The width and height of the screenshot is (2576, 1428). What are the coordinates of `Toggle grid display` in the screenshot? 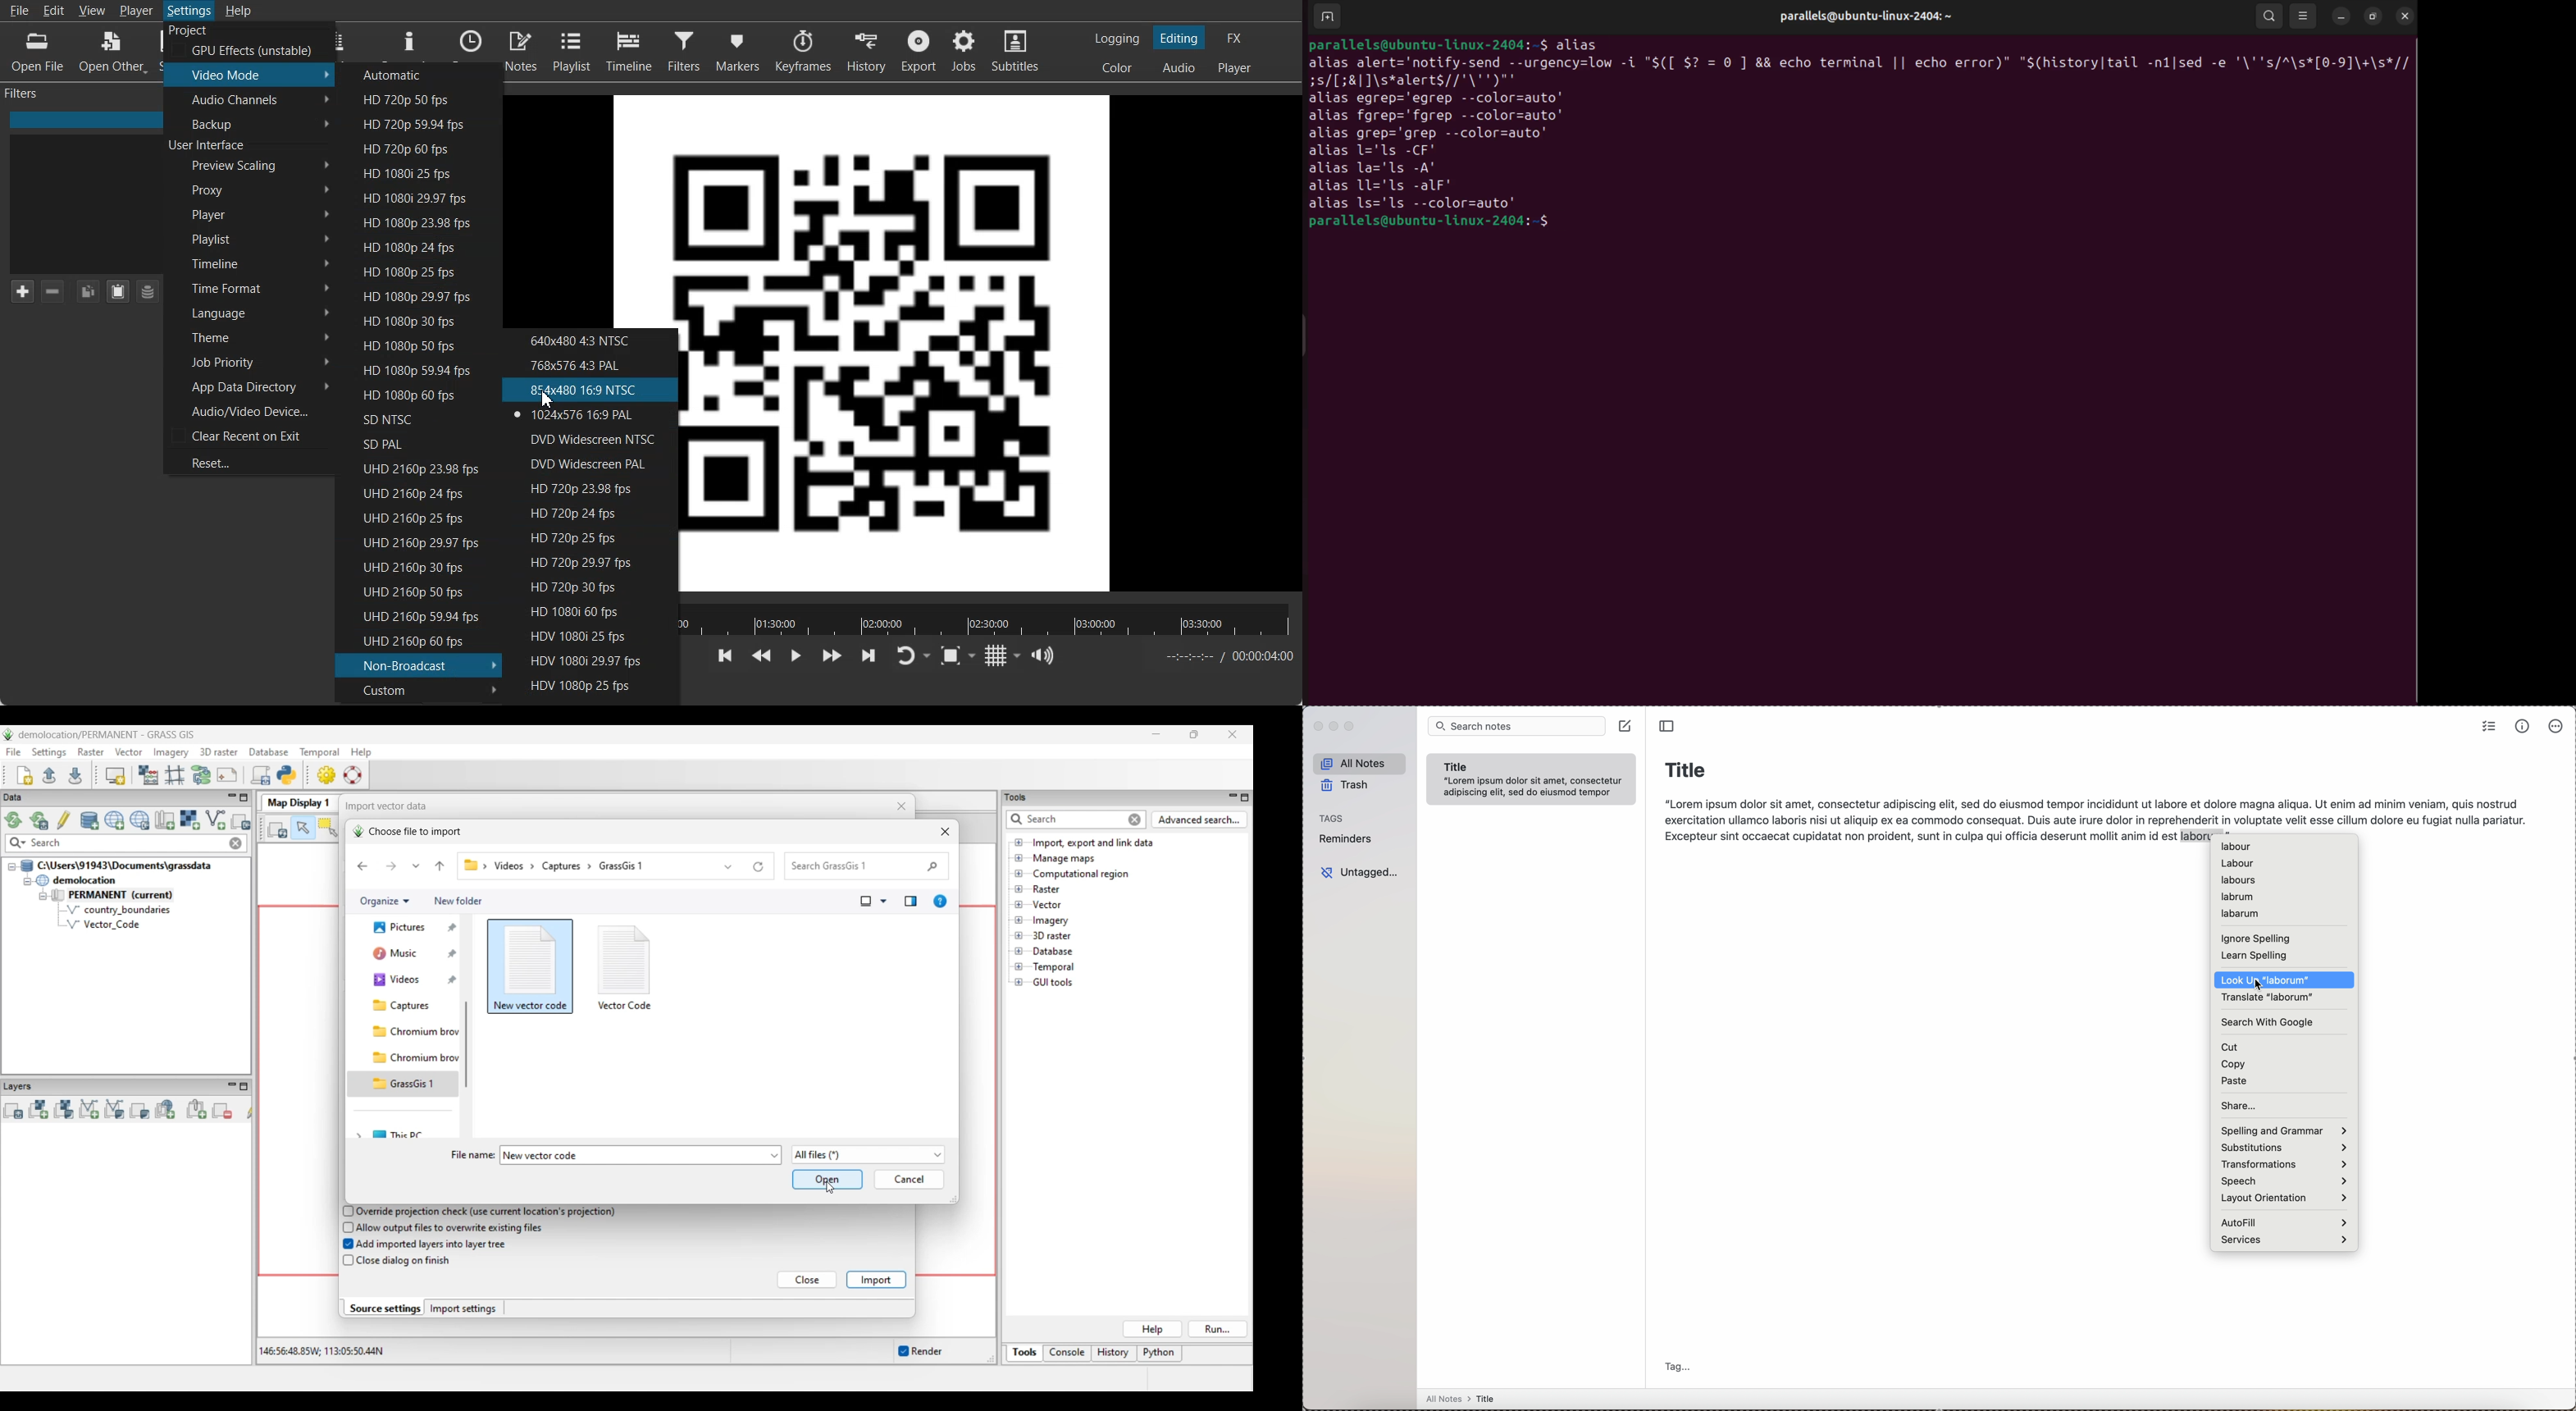 It's located at (1004, 655).